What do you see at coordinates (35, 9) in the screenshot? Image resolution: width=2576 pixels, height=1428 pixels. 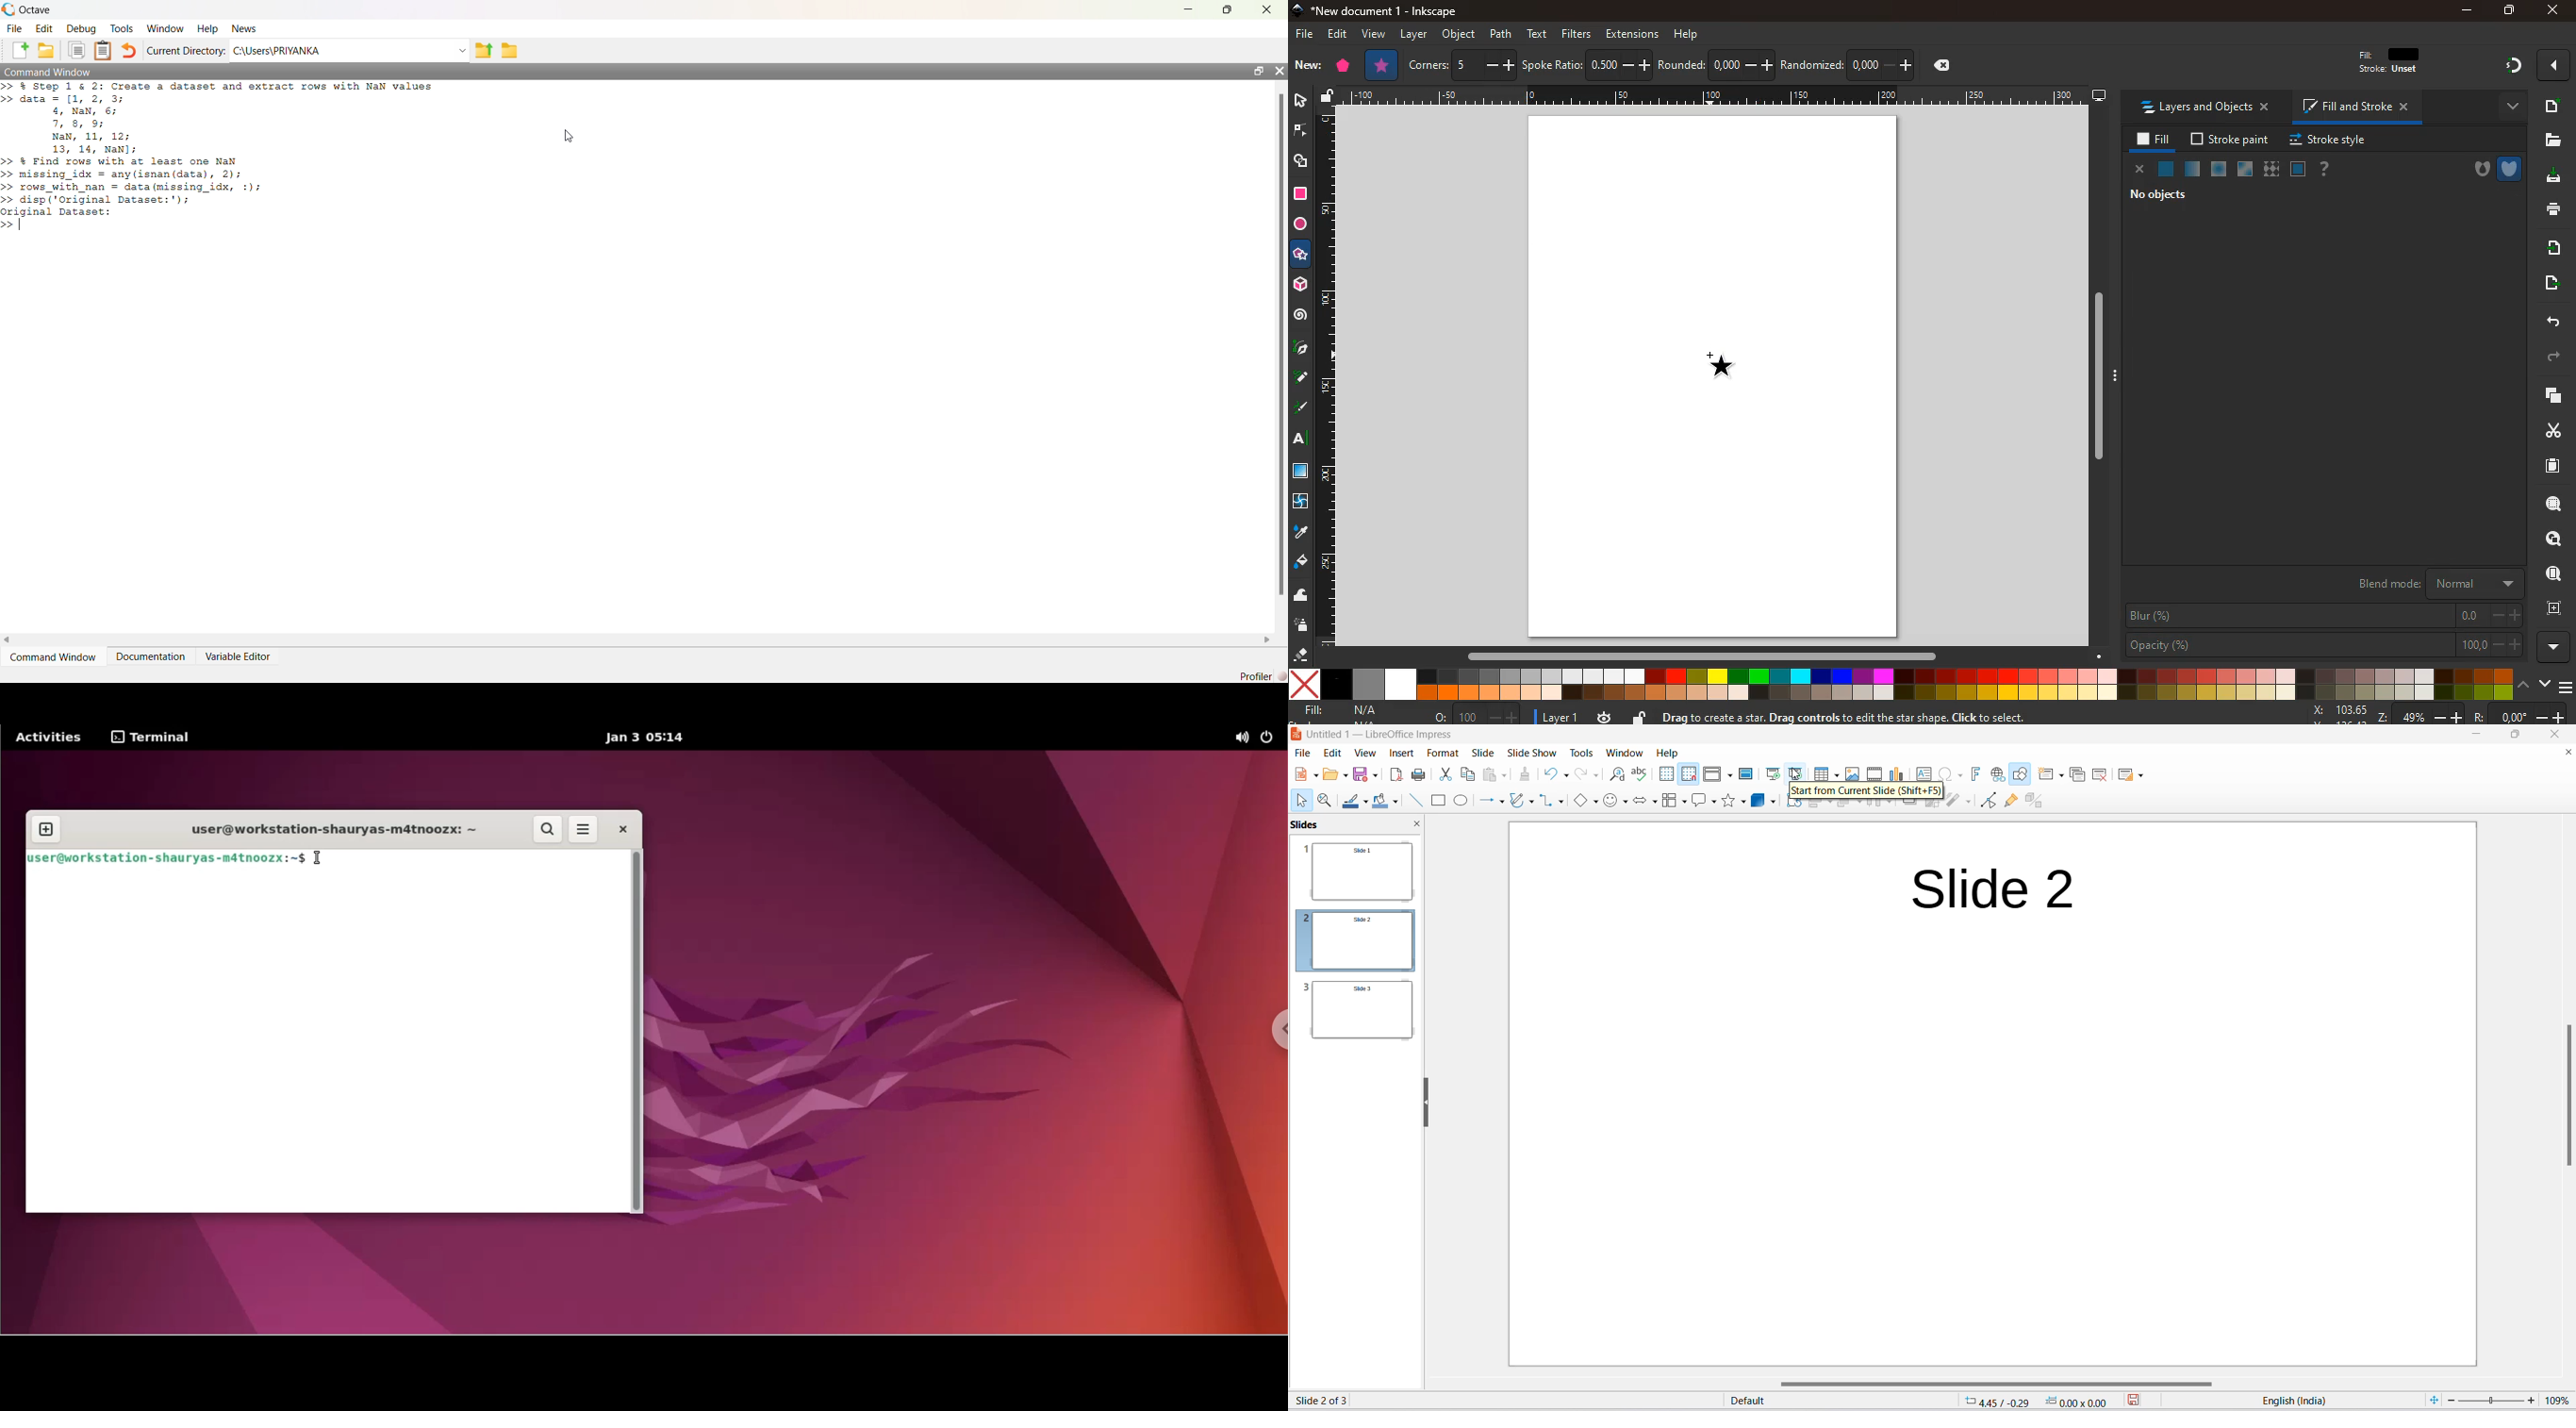 I see `Octave` at bounding box center [35, 9].